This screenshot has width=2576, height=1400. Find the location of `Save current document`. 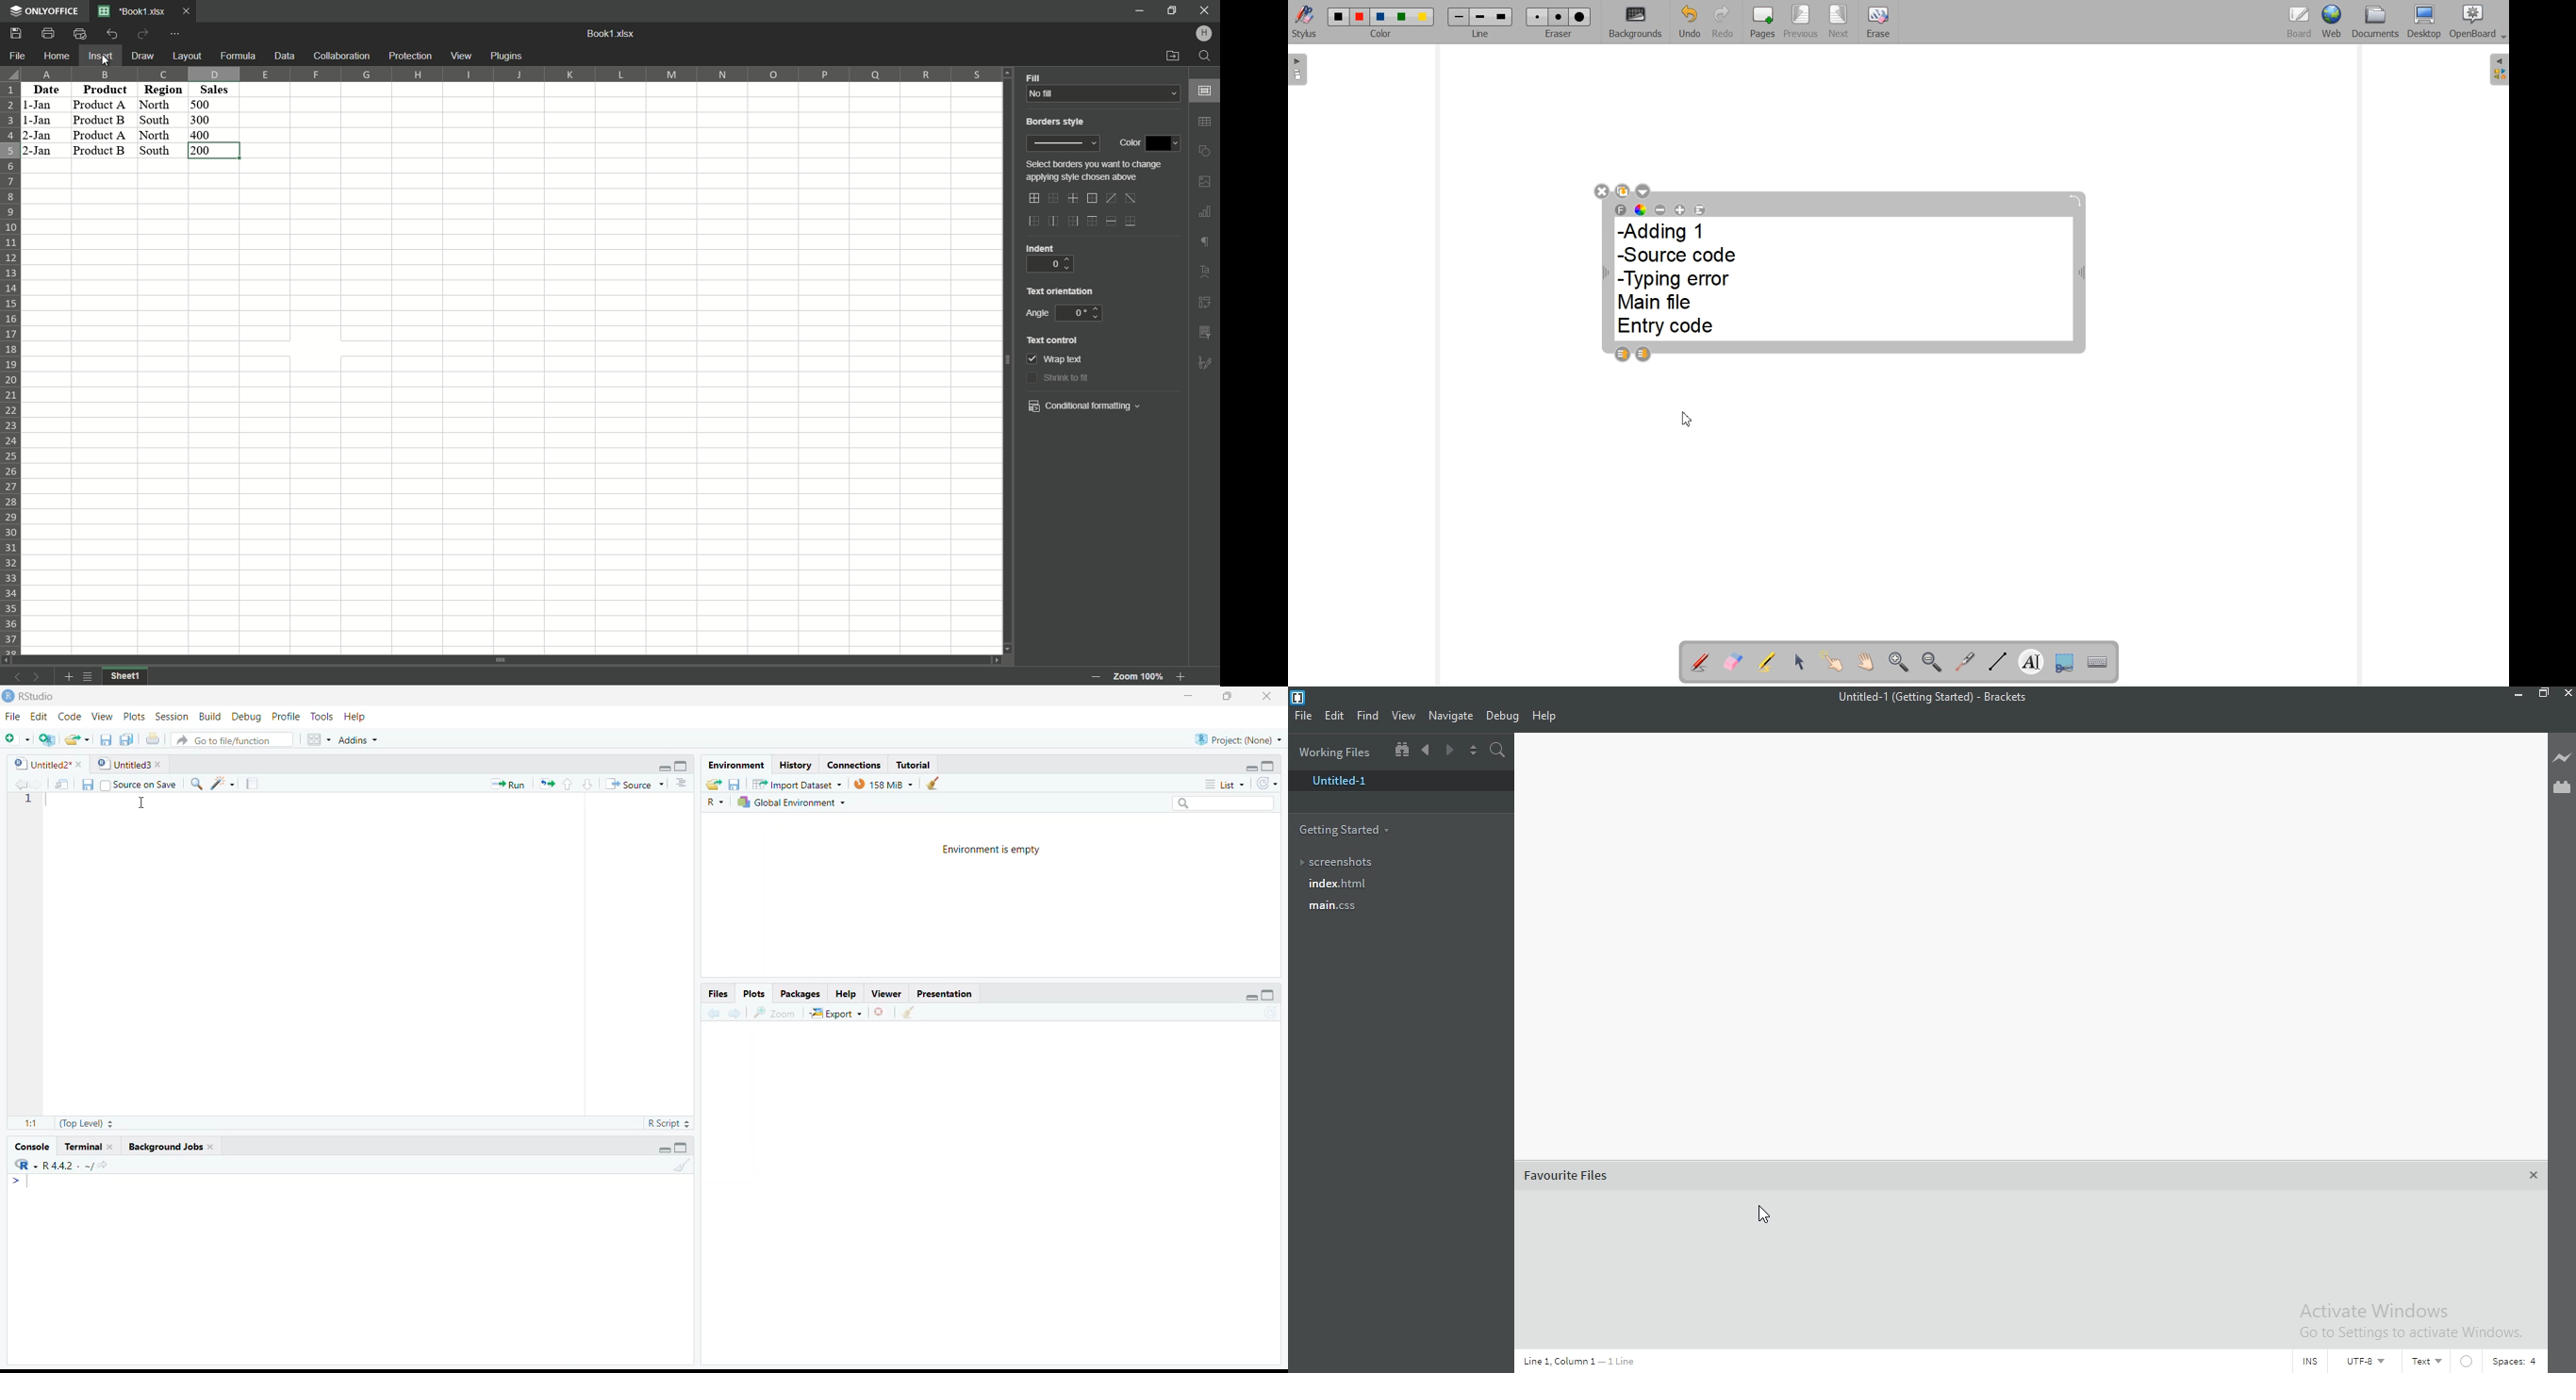

Save current document is located at coordinates (87, 784).